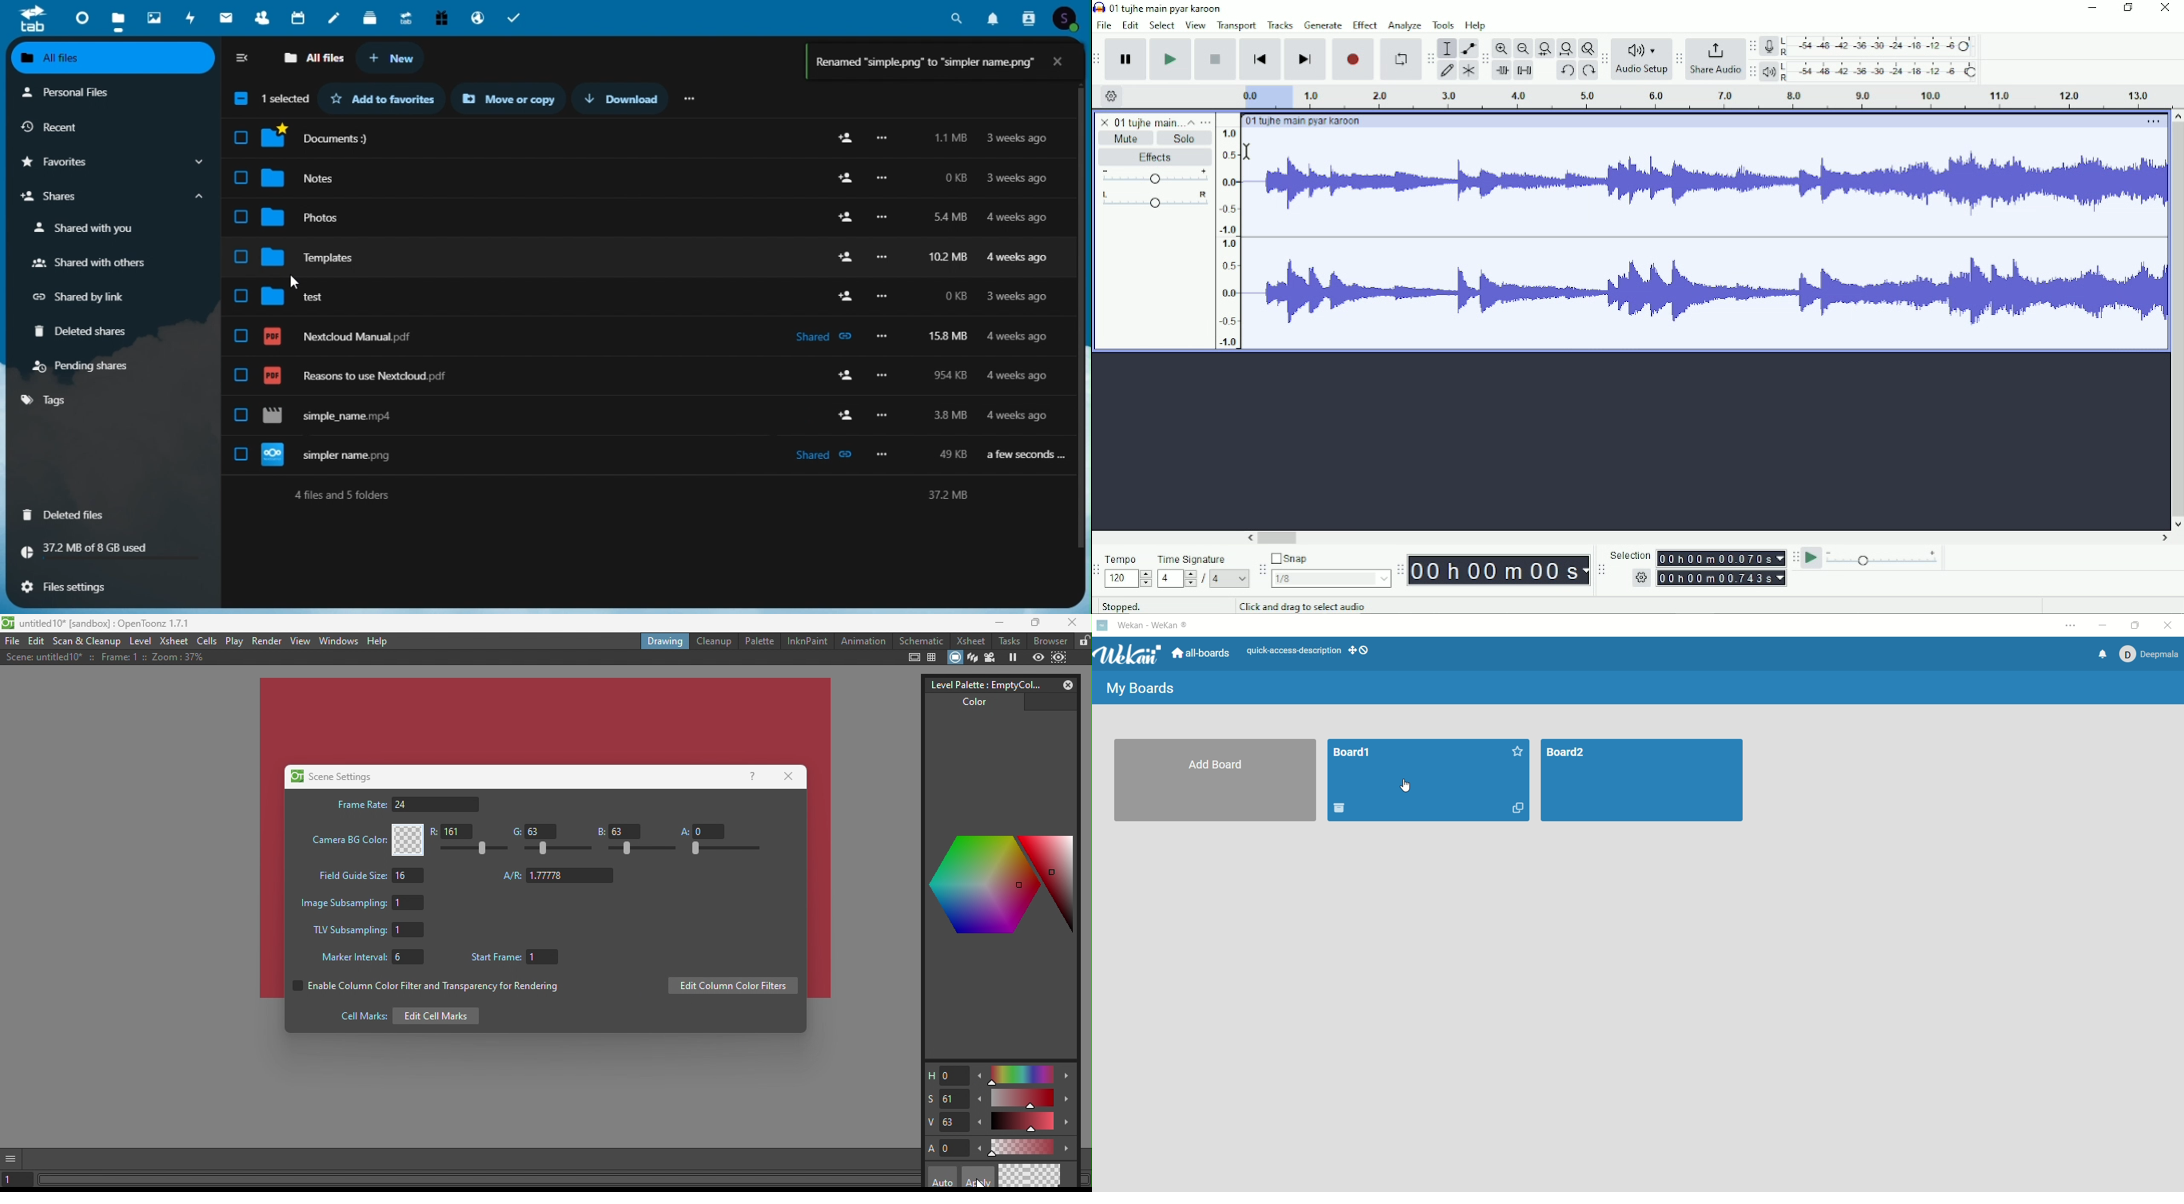  Describe the element at coordinates (971, 656) in the screenshot. I see `3D view` at that location.